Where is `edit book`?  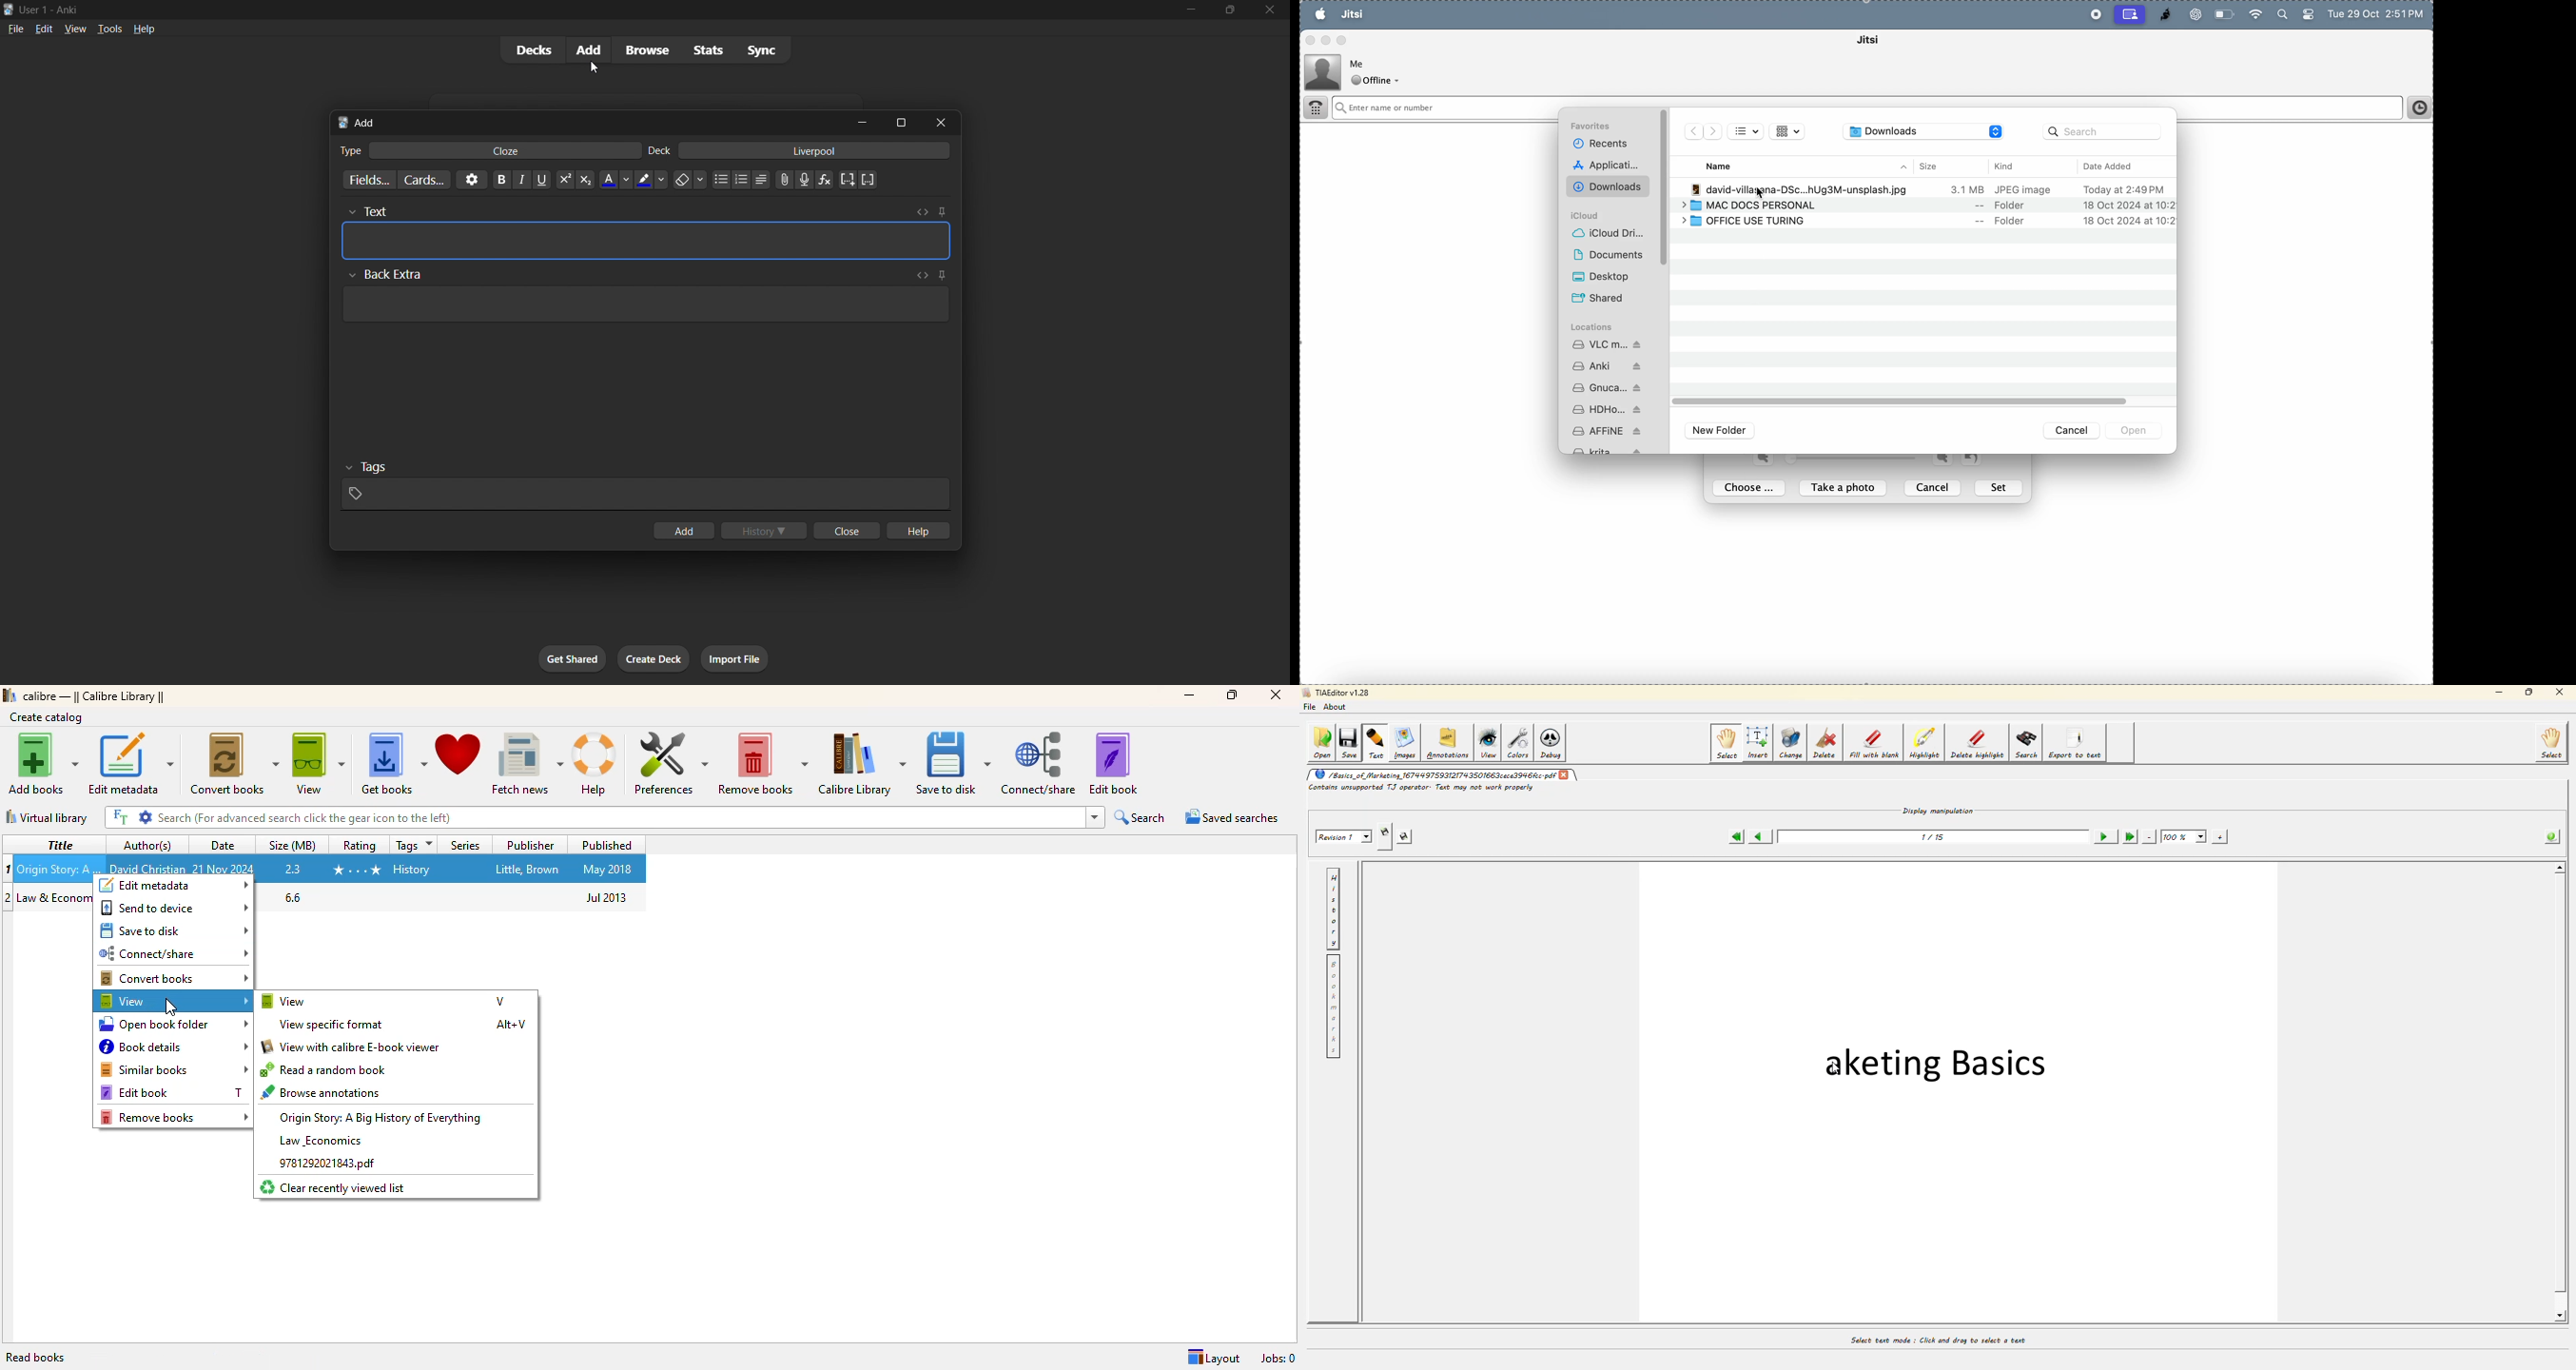 edit book is located at coordinates (1113, 764).